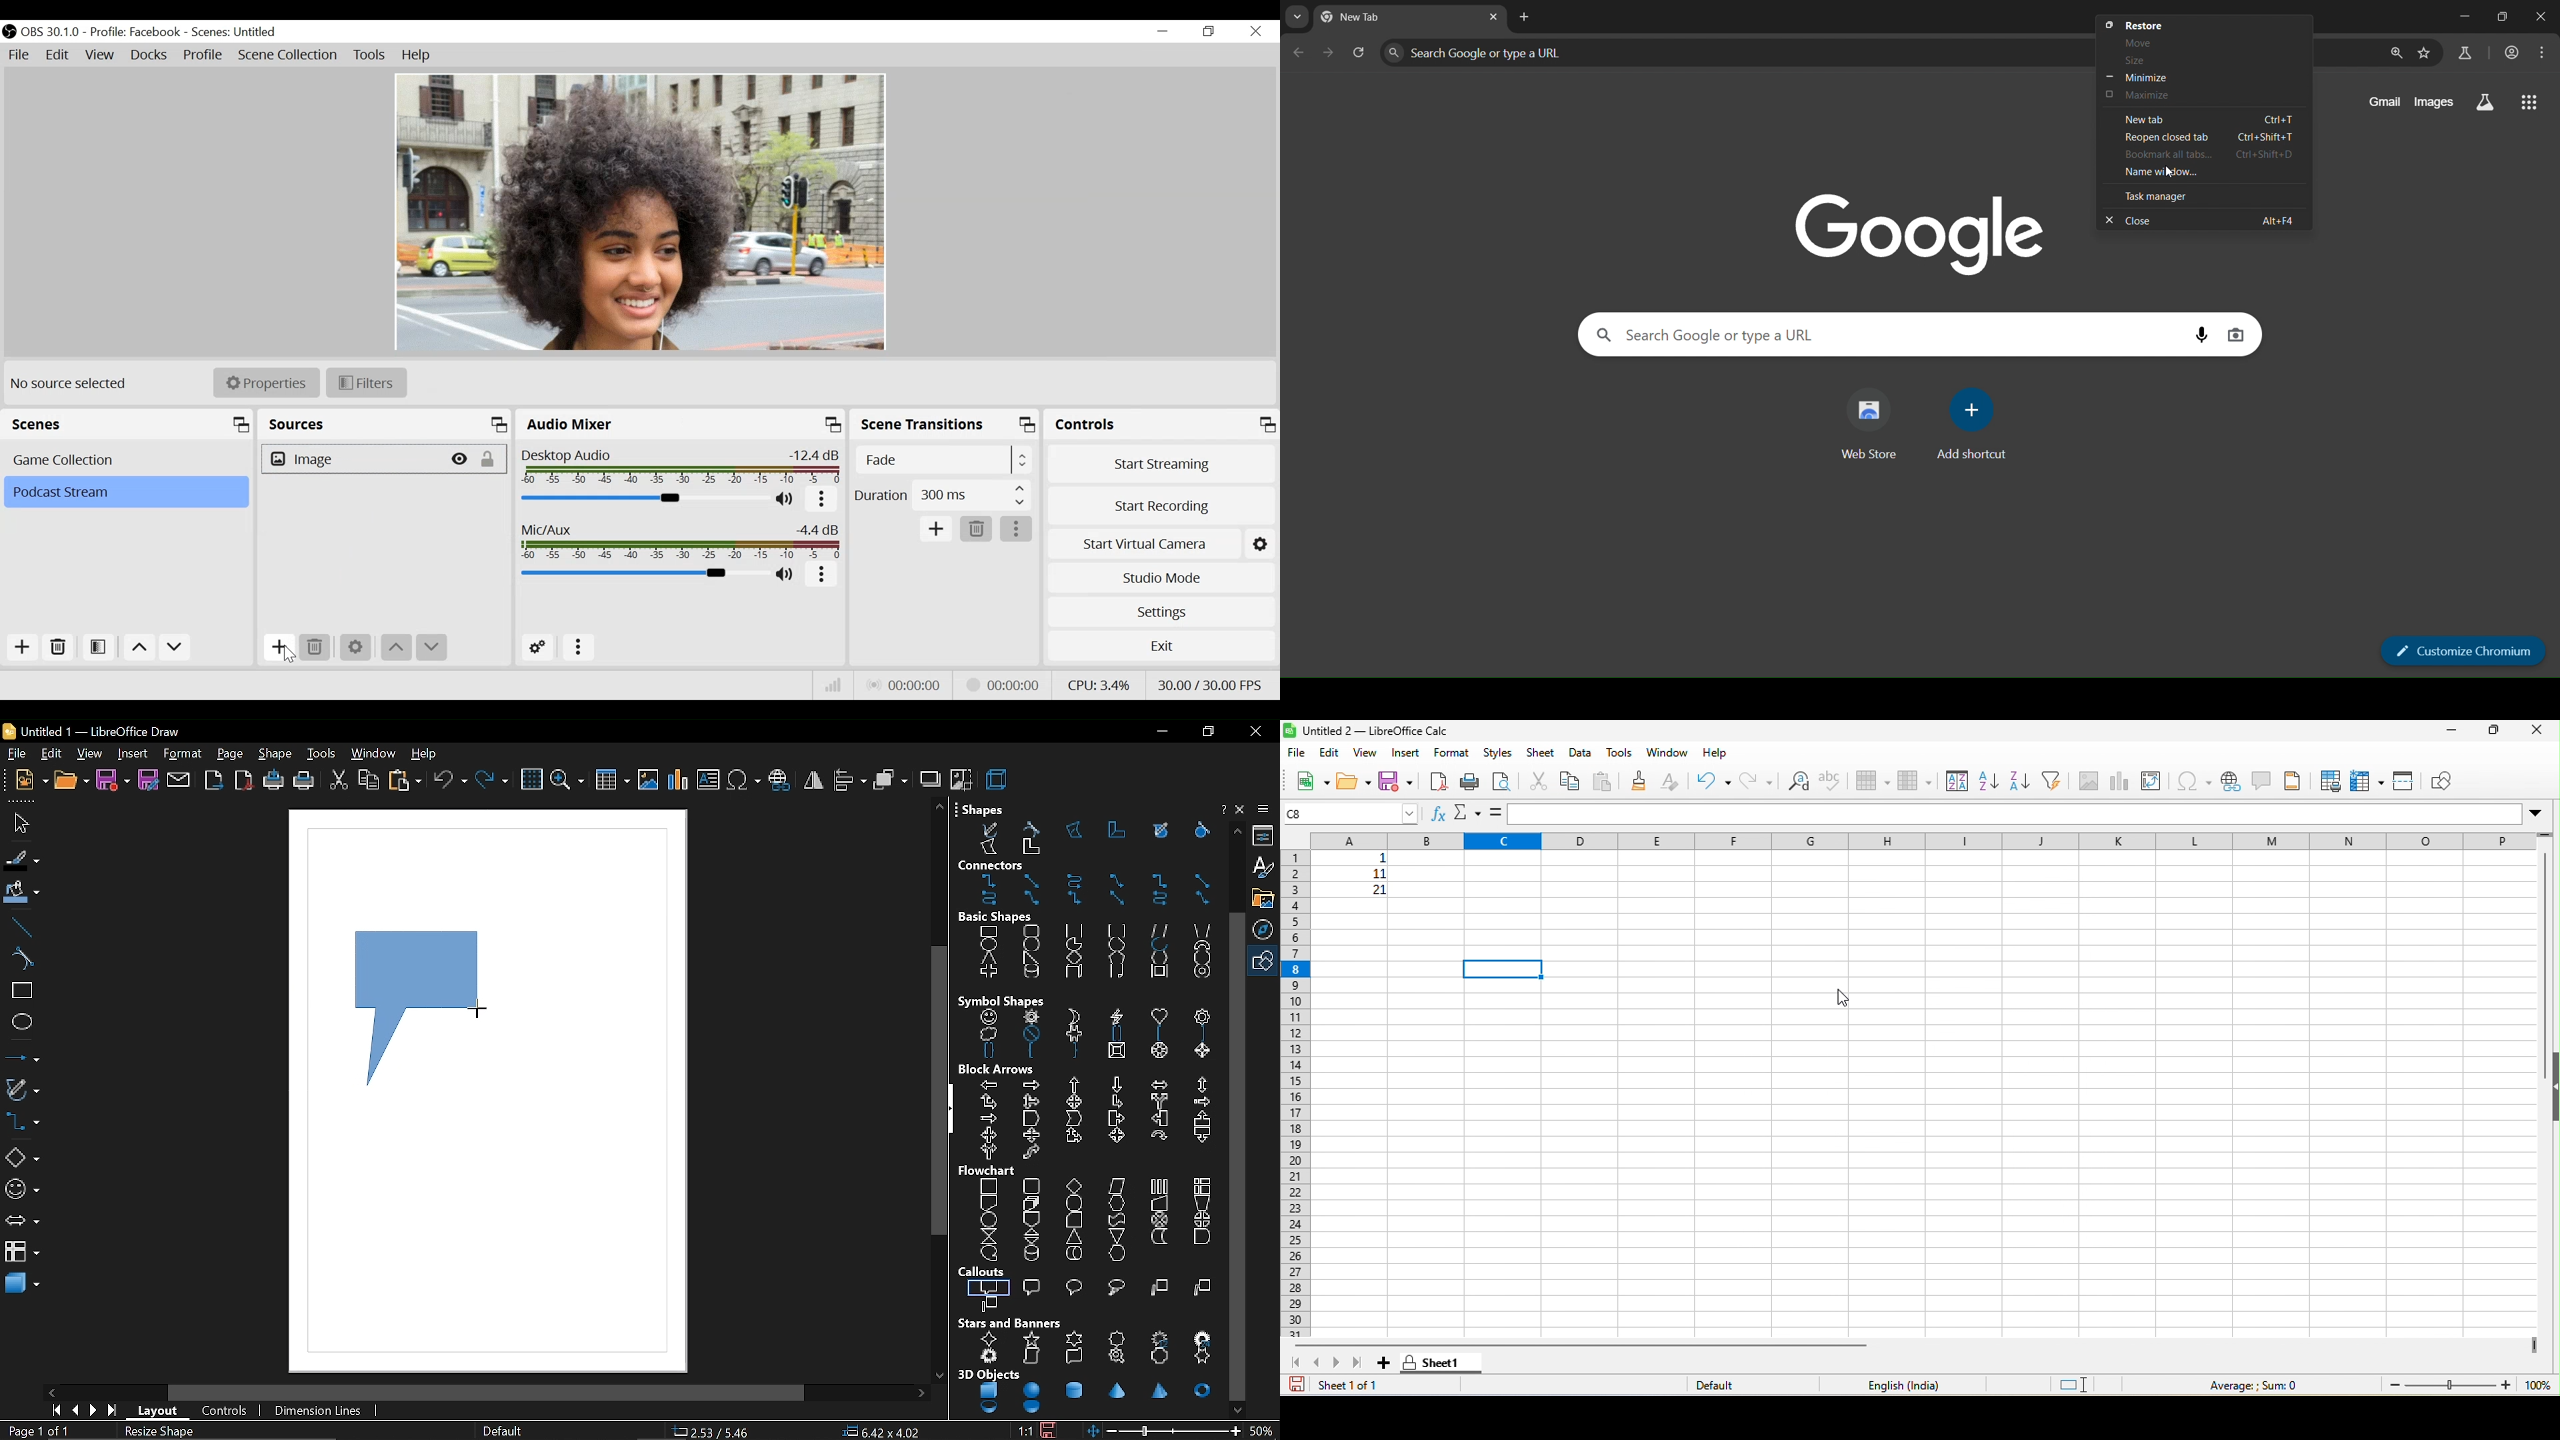  Describe the element at coordinates (786, 499) in the screenshot. I see `(un)mute` at that location.